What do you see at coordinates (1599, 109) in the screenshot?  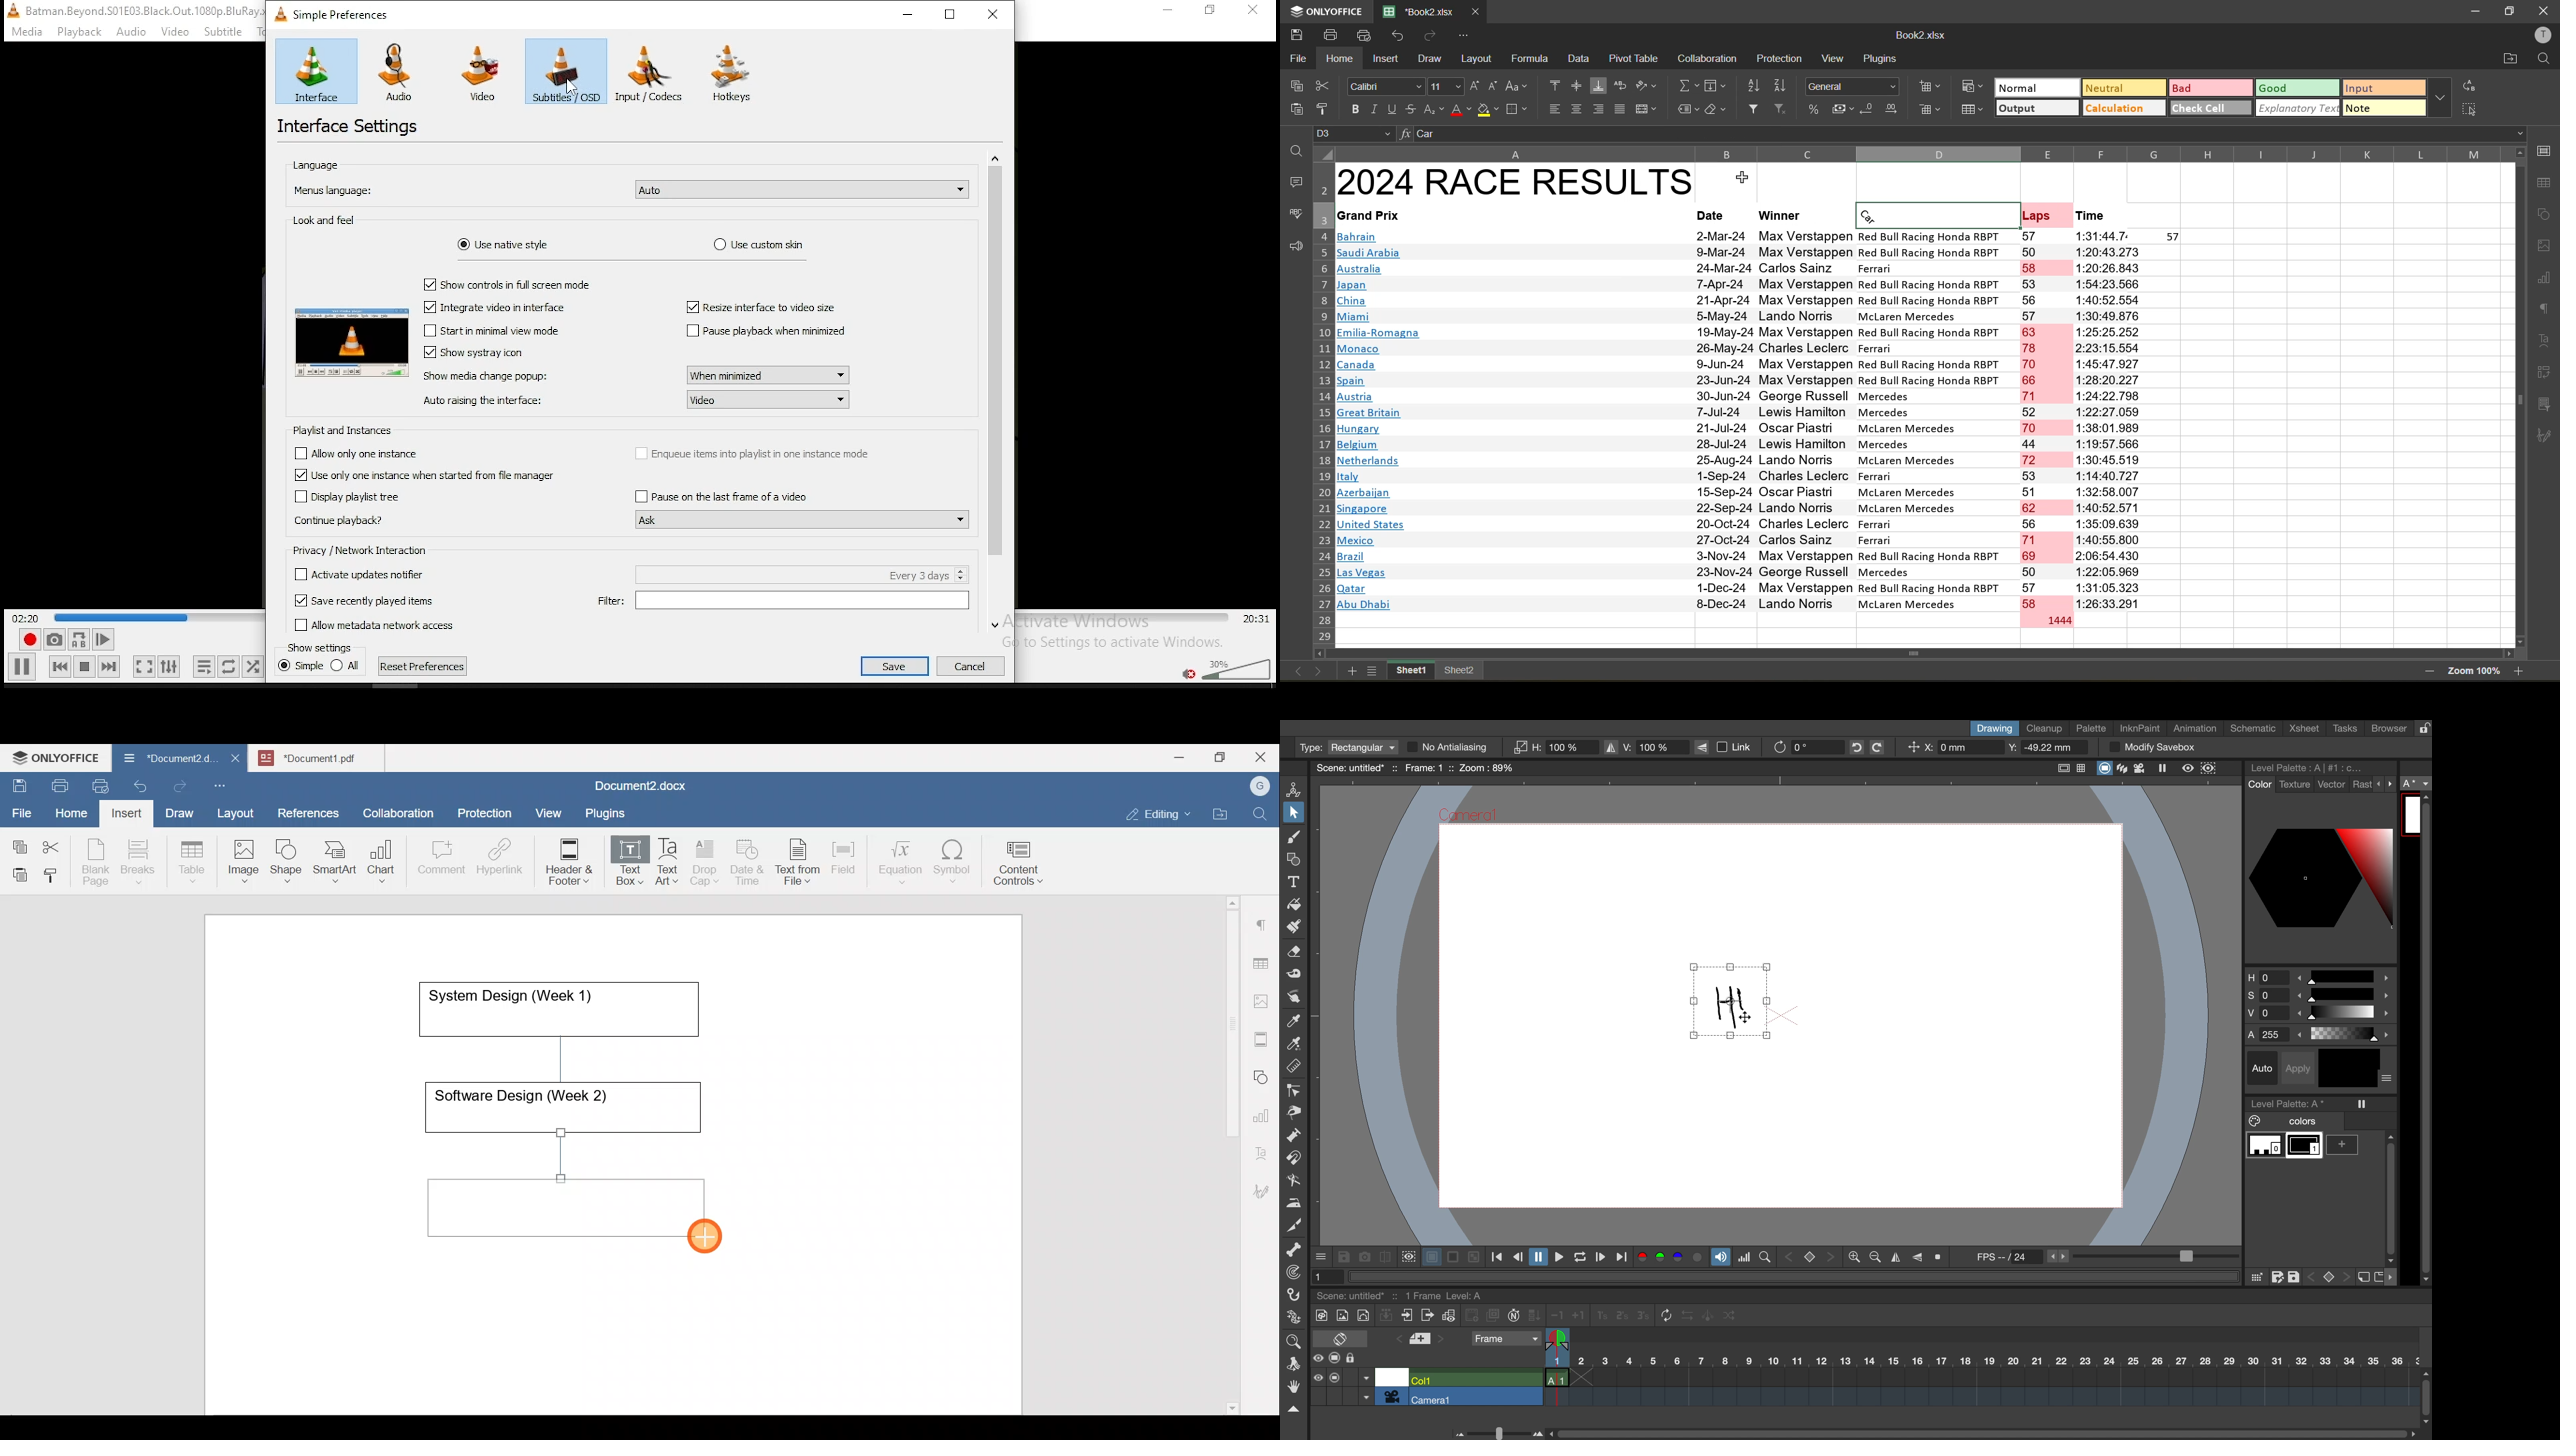 I see `align right` at bounding box center [1599, 109].